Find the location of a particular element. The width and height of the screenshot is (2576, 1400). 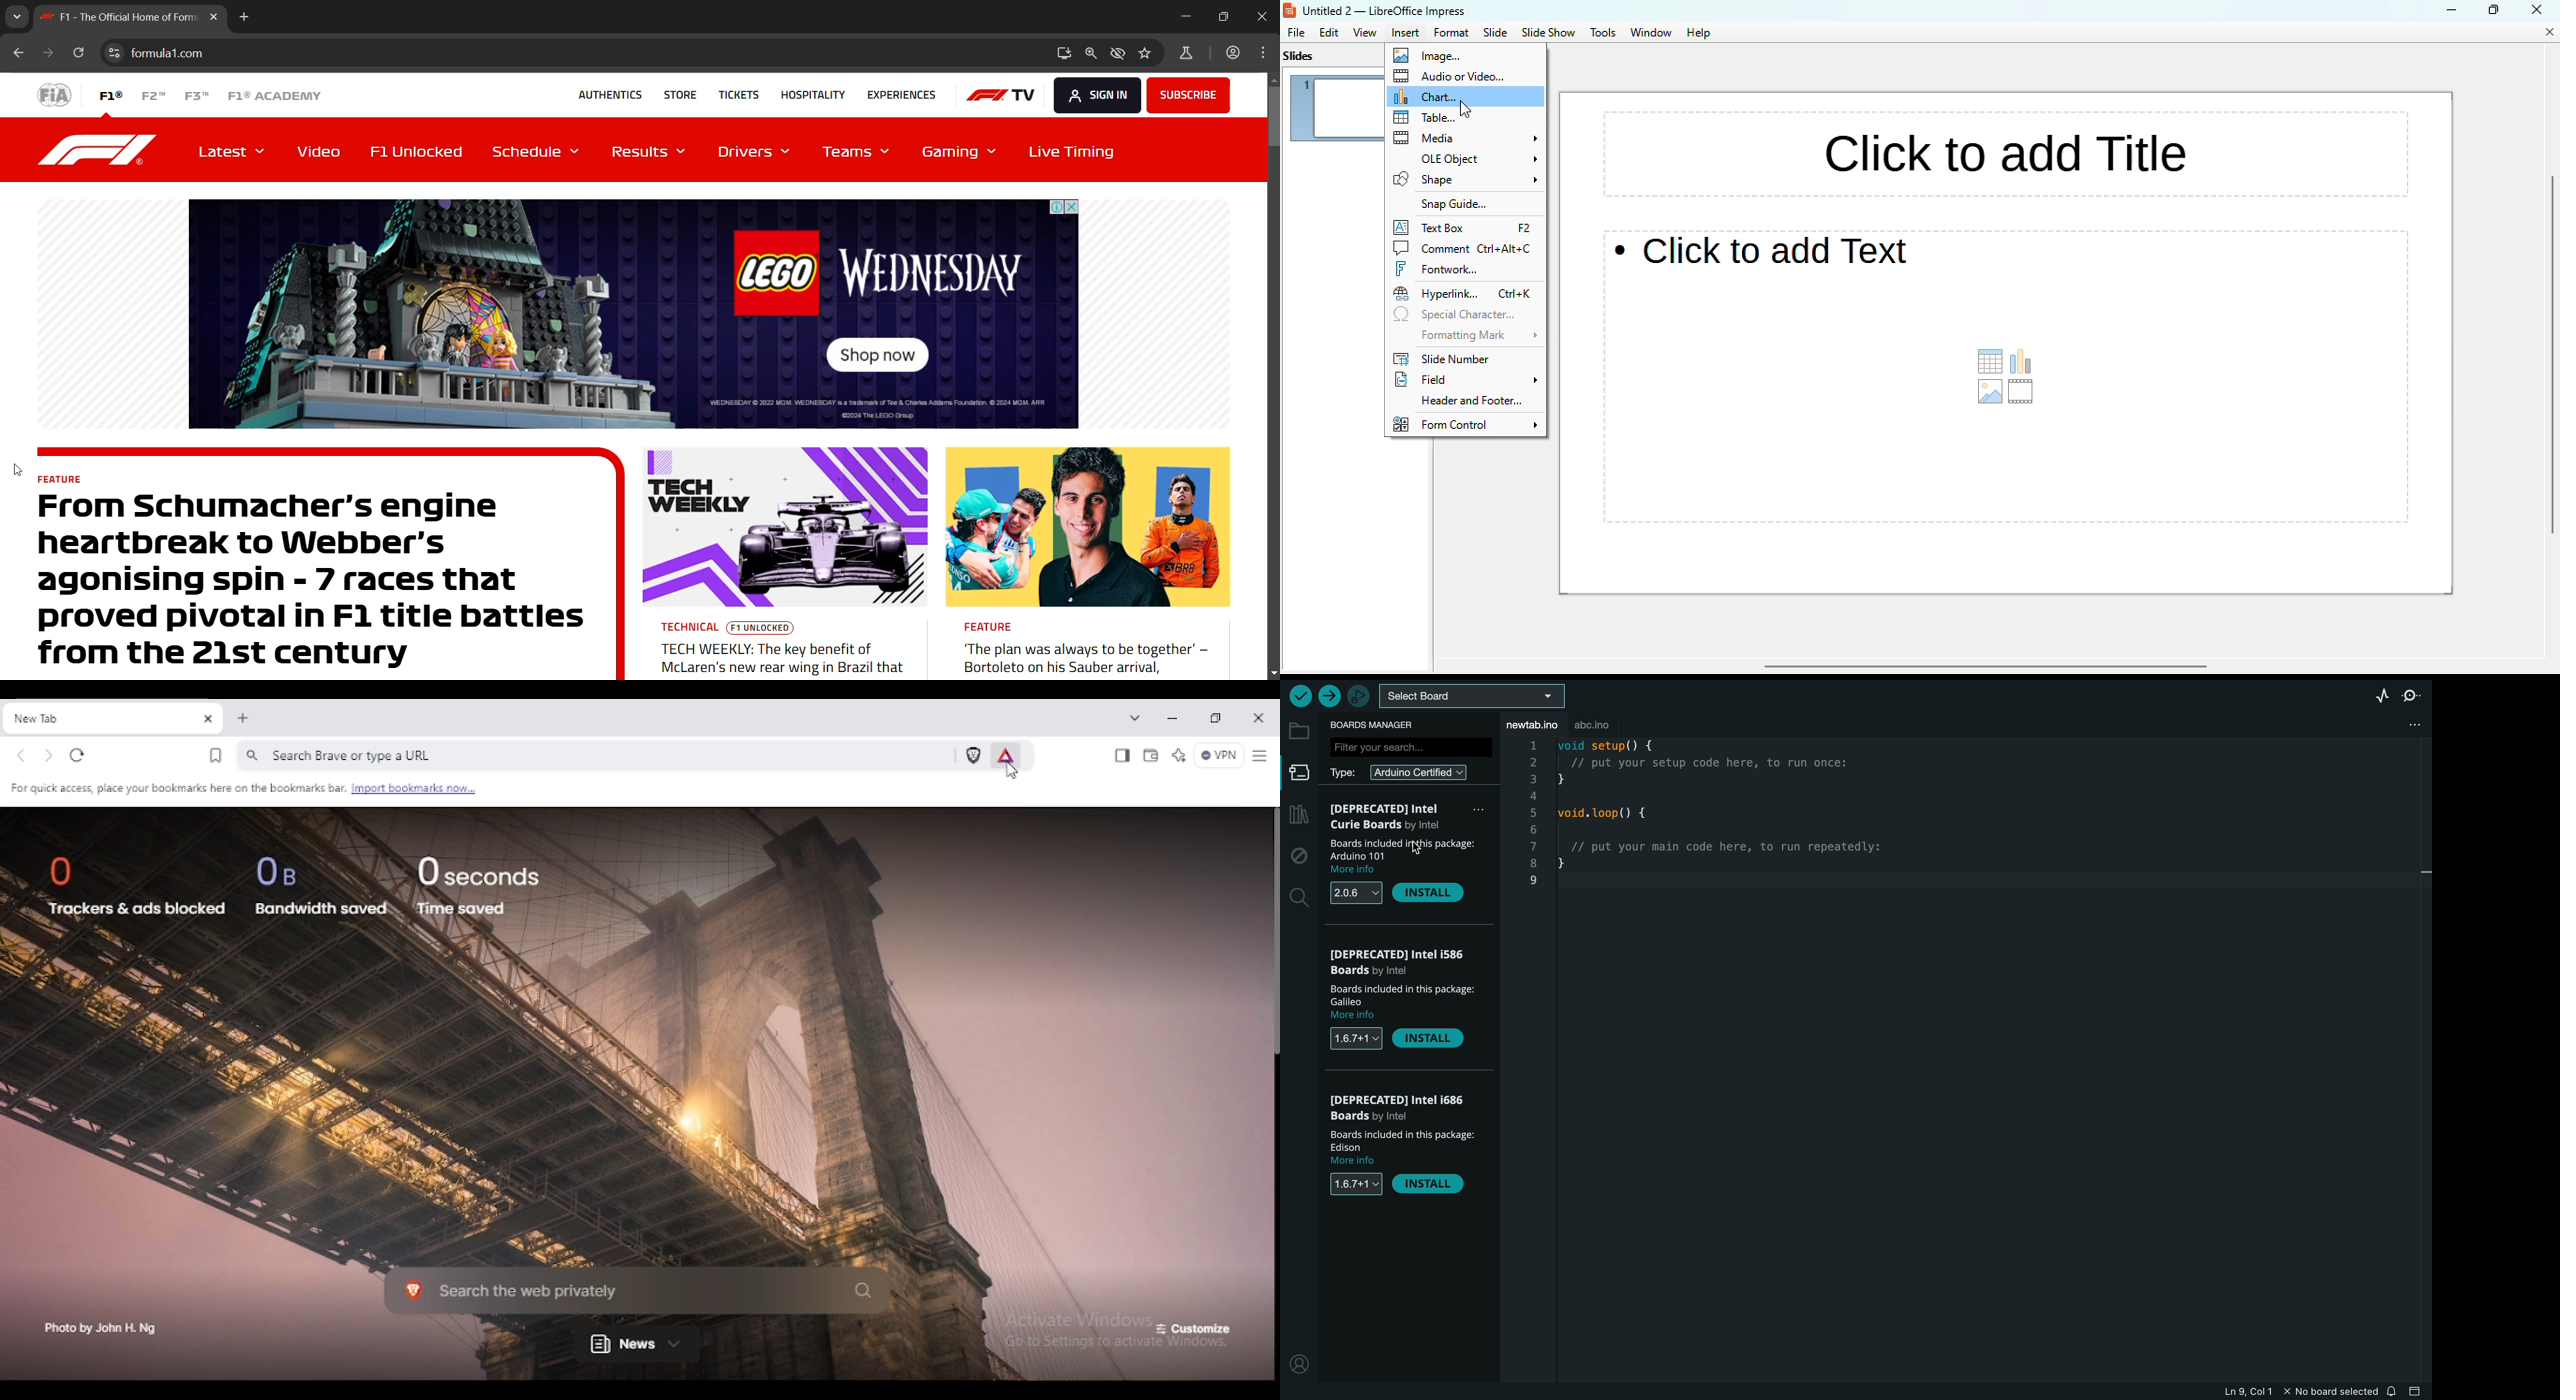

address bar is located at coordinates (591, 54).